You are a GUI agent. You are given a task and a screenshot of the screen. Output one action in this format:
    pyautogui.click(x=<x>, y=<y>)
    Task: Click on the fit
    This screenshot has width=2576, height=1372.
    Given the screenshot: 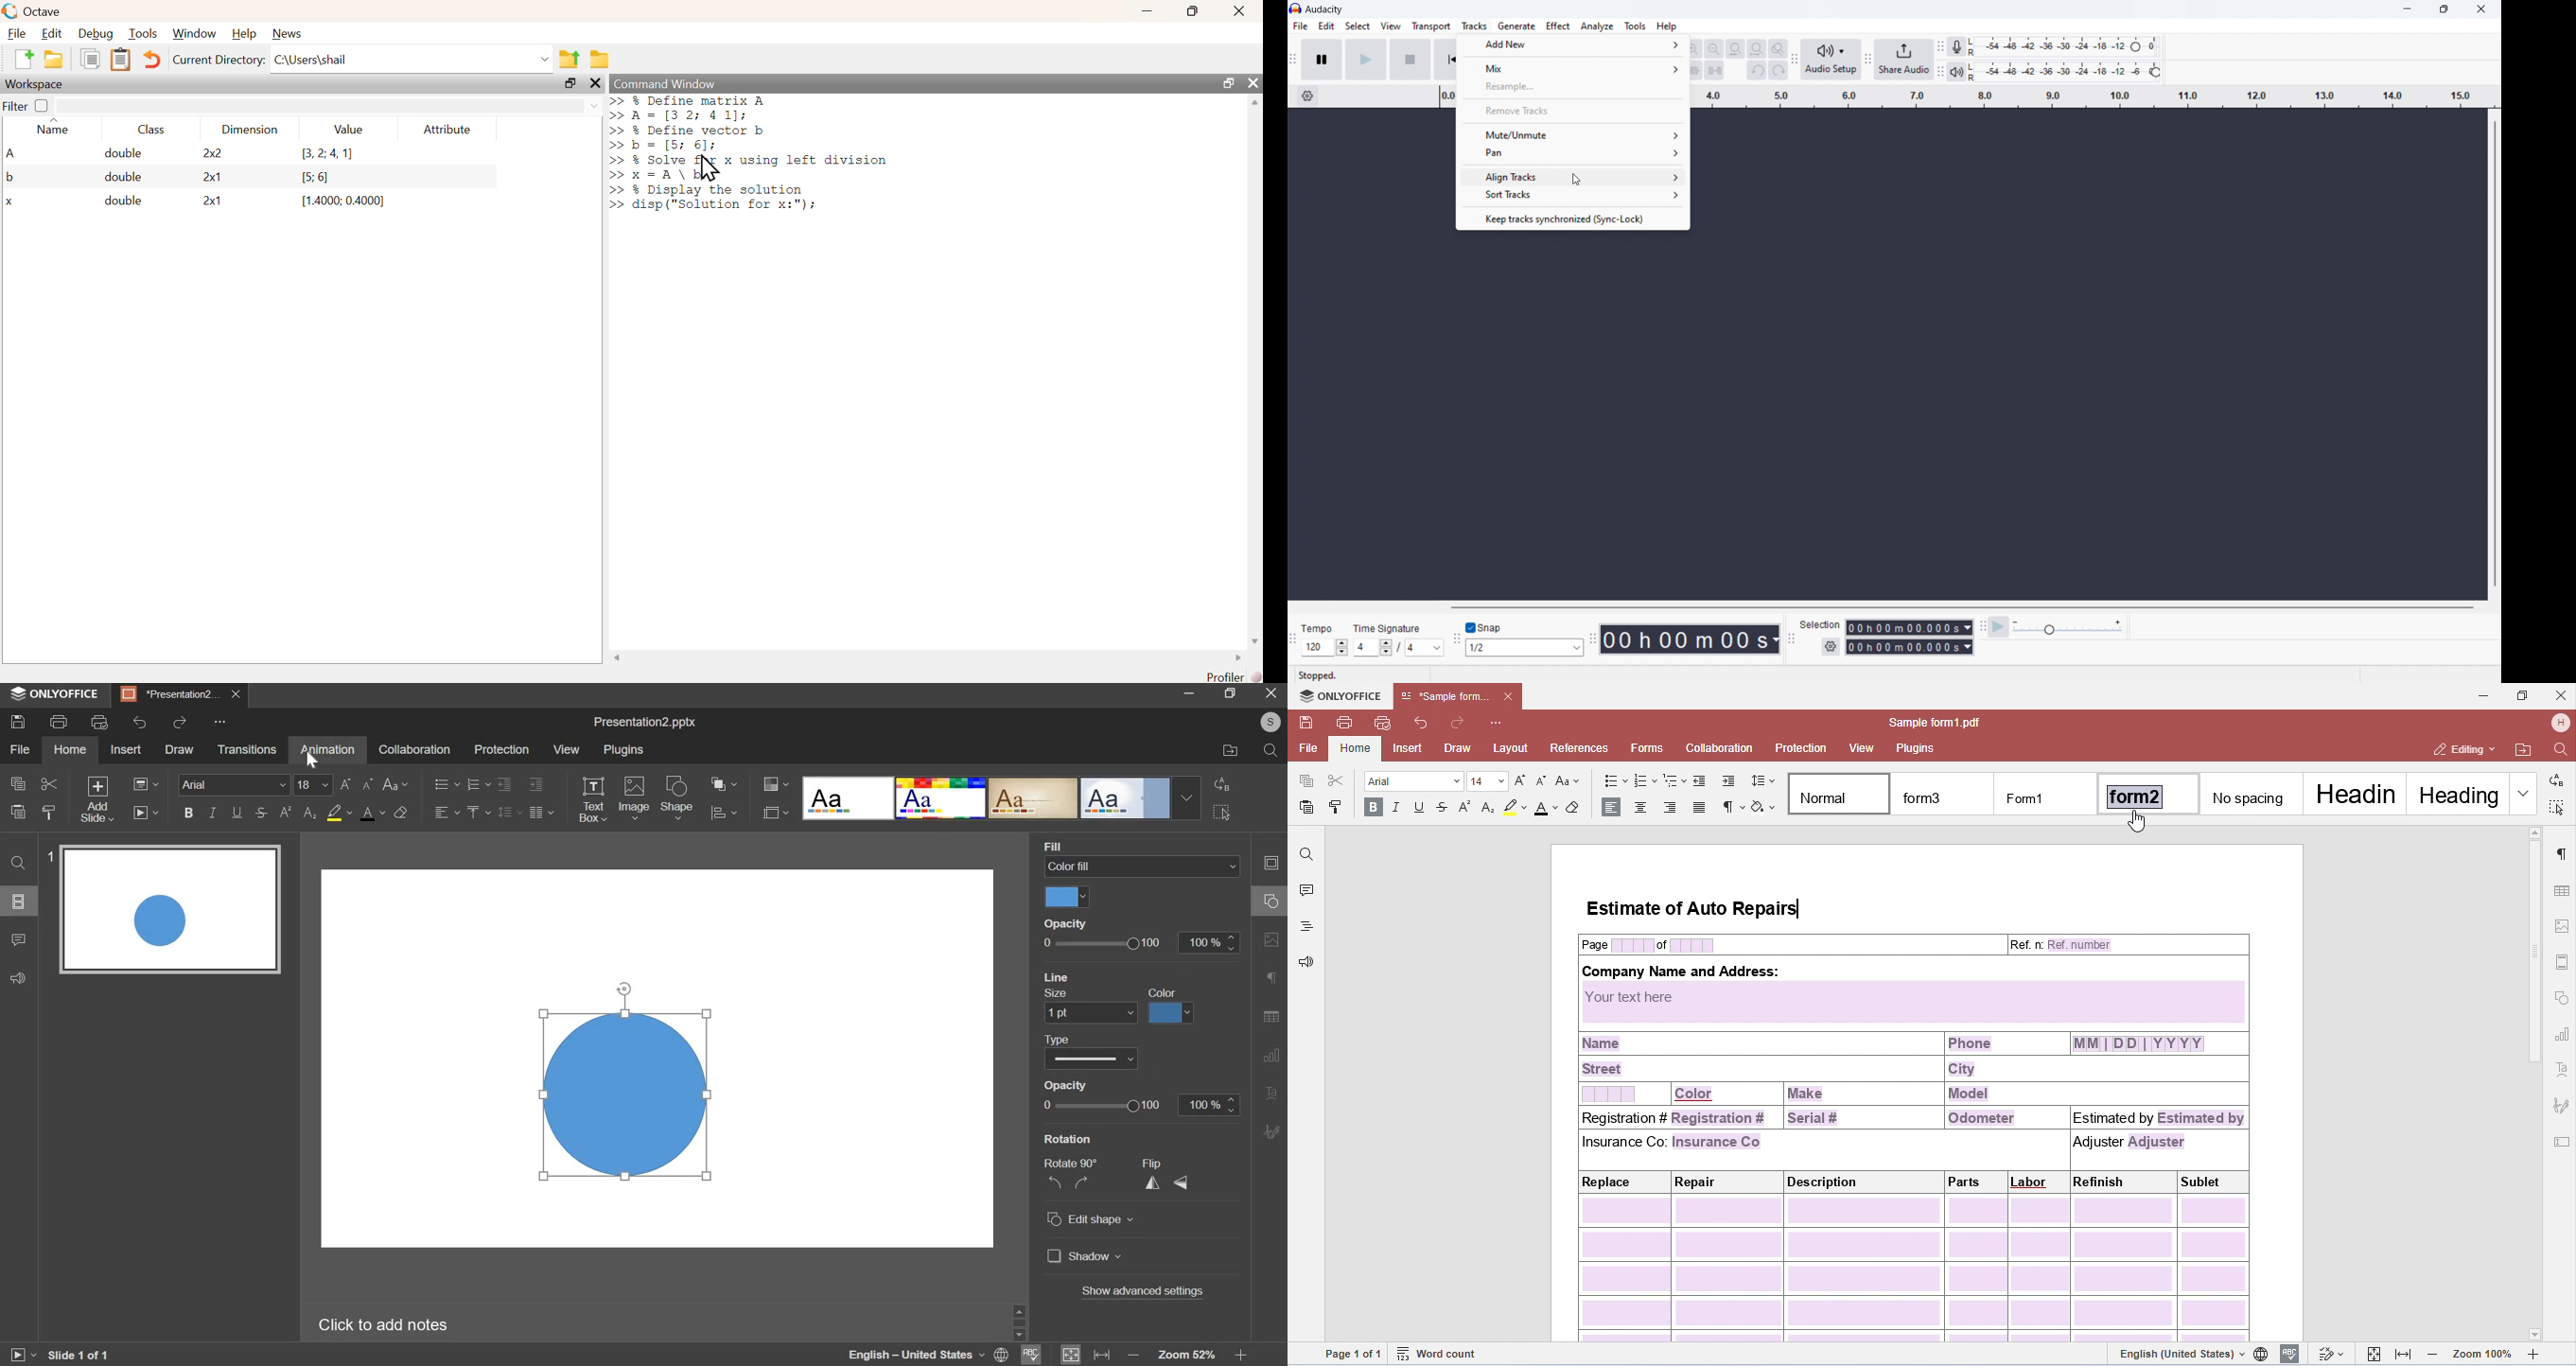 What is the action you would take?
    pyautogui.click(x=1086, y=1354)
    